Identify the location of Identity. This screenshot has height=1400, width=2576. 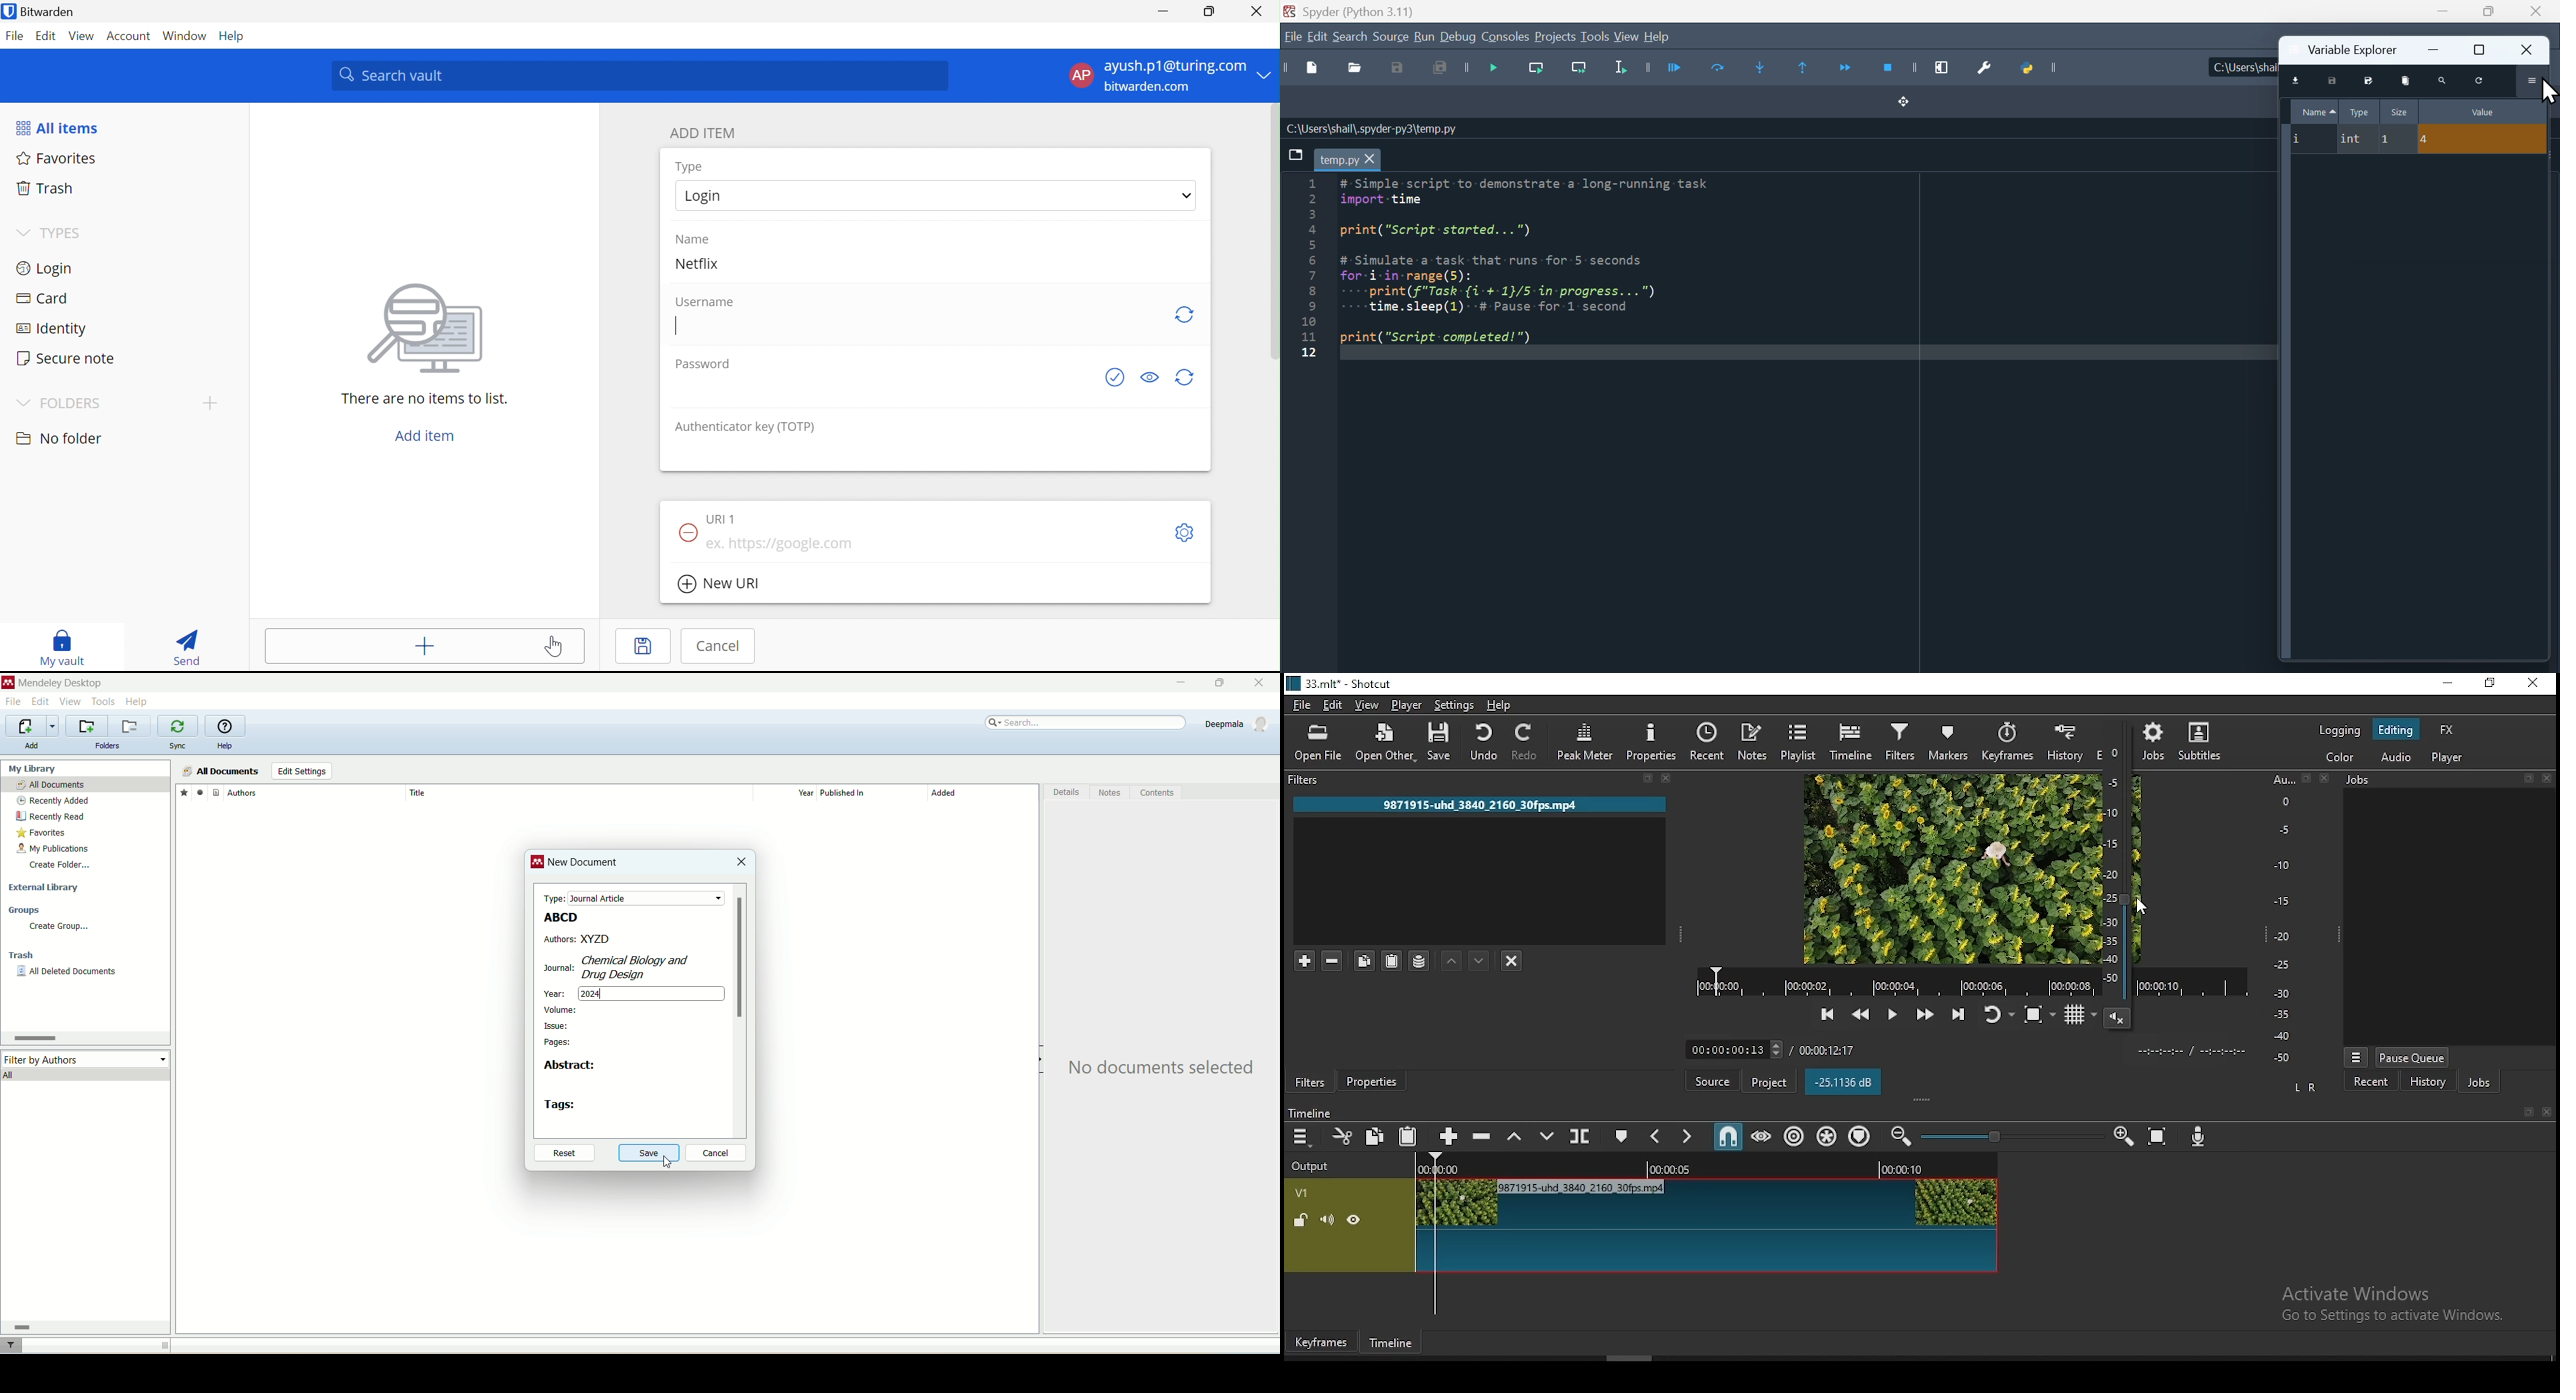
(48, 328).